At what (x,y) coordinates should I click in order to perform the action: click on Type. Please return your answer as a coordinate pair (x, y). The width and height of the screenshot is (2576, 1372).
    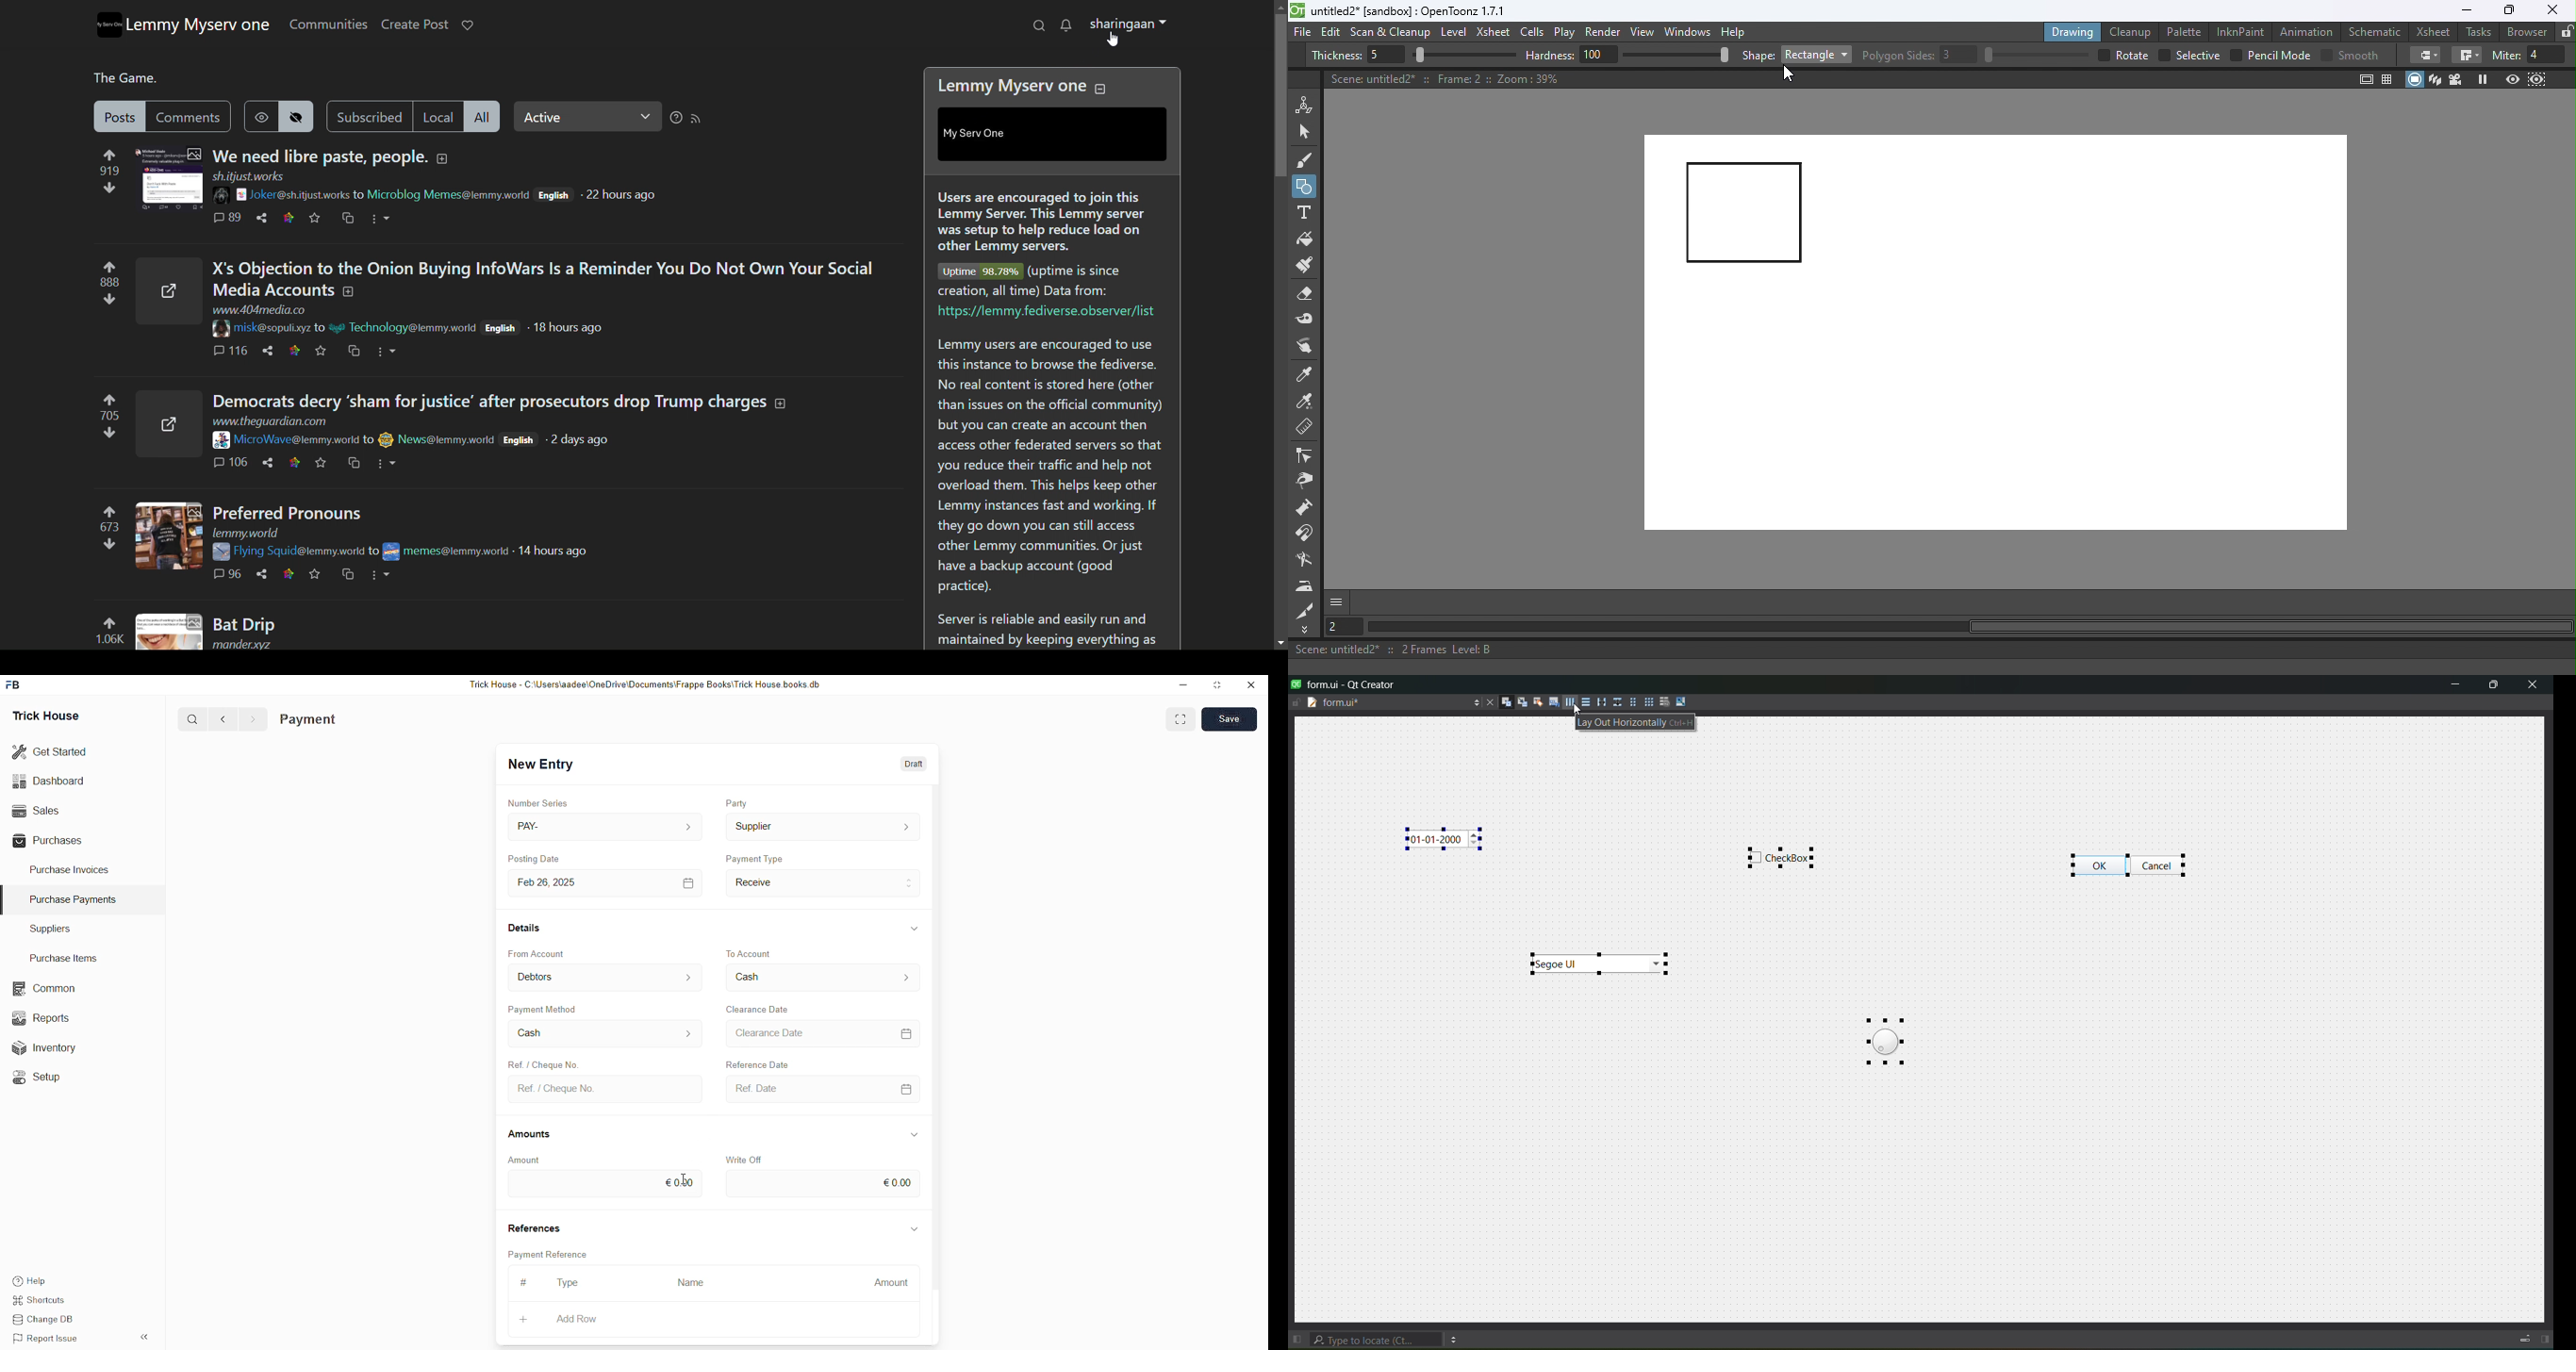
    Looking at the image, I should click on (570, 1283).